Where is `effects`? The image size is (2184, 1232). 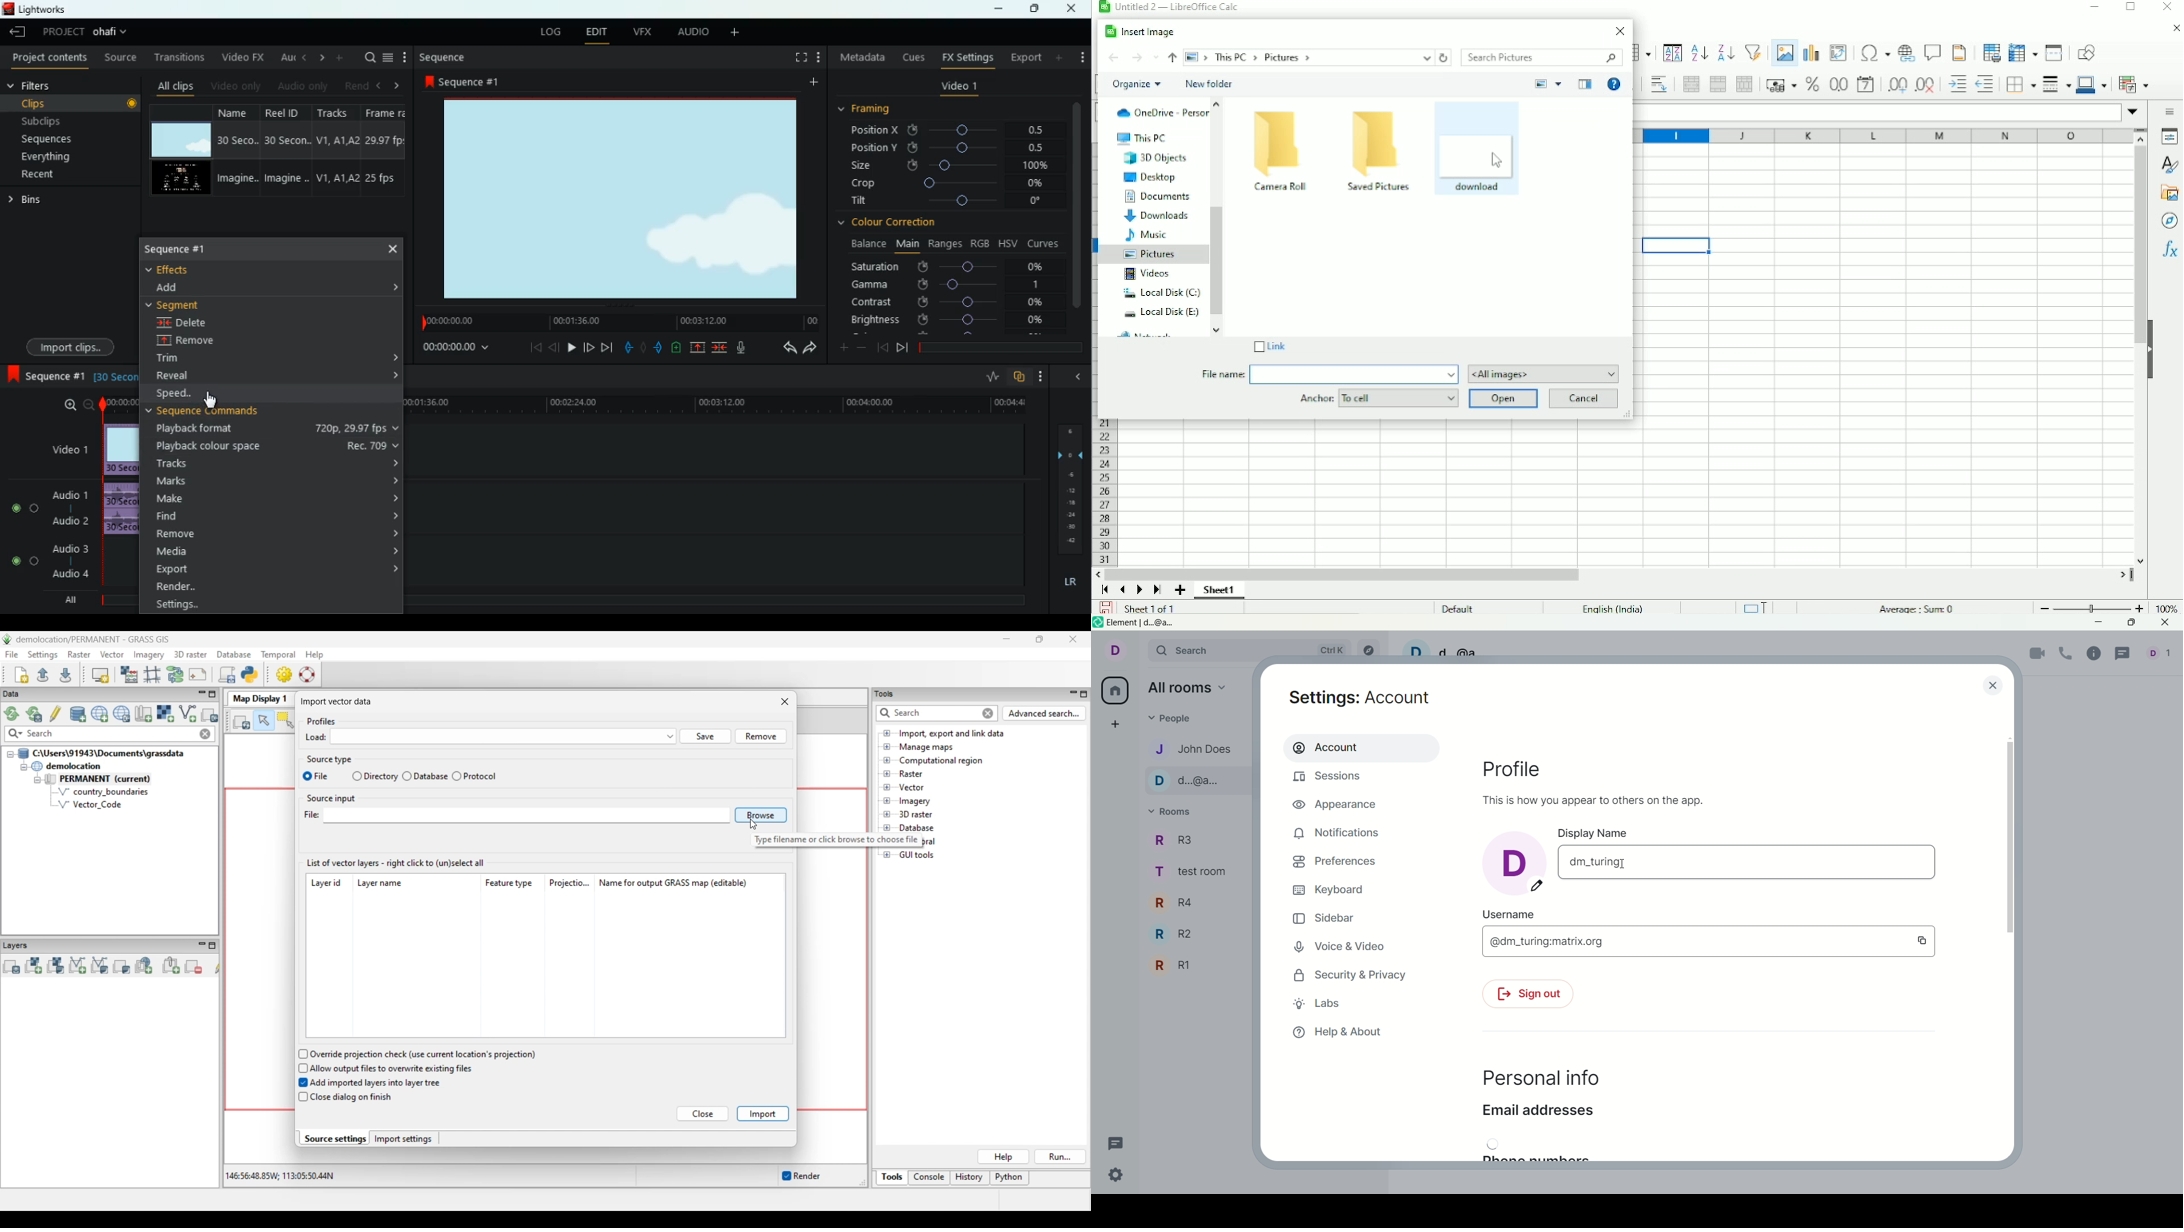
effects is located at coordinates (193, 269).